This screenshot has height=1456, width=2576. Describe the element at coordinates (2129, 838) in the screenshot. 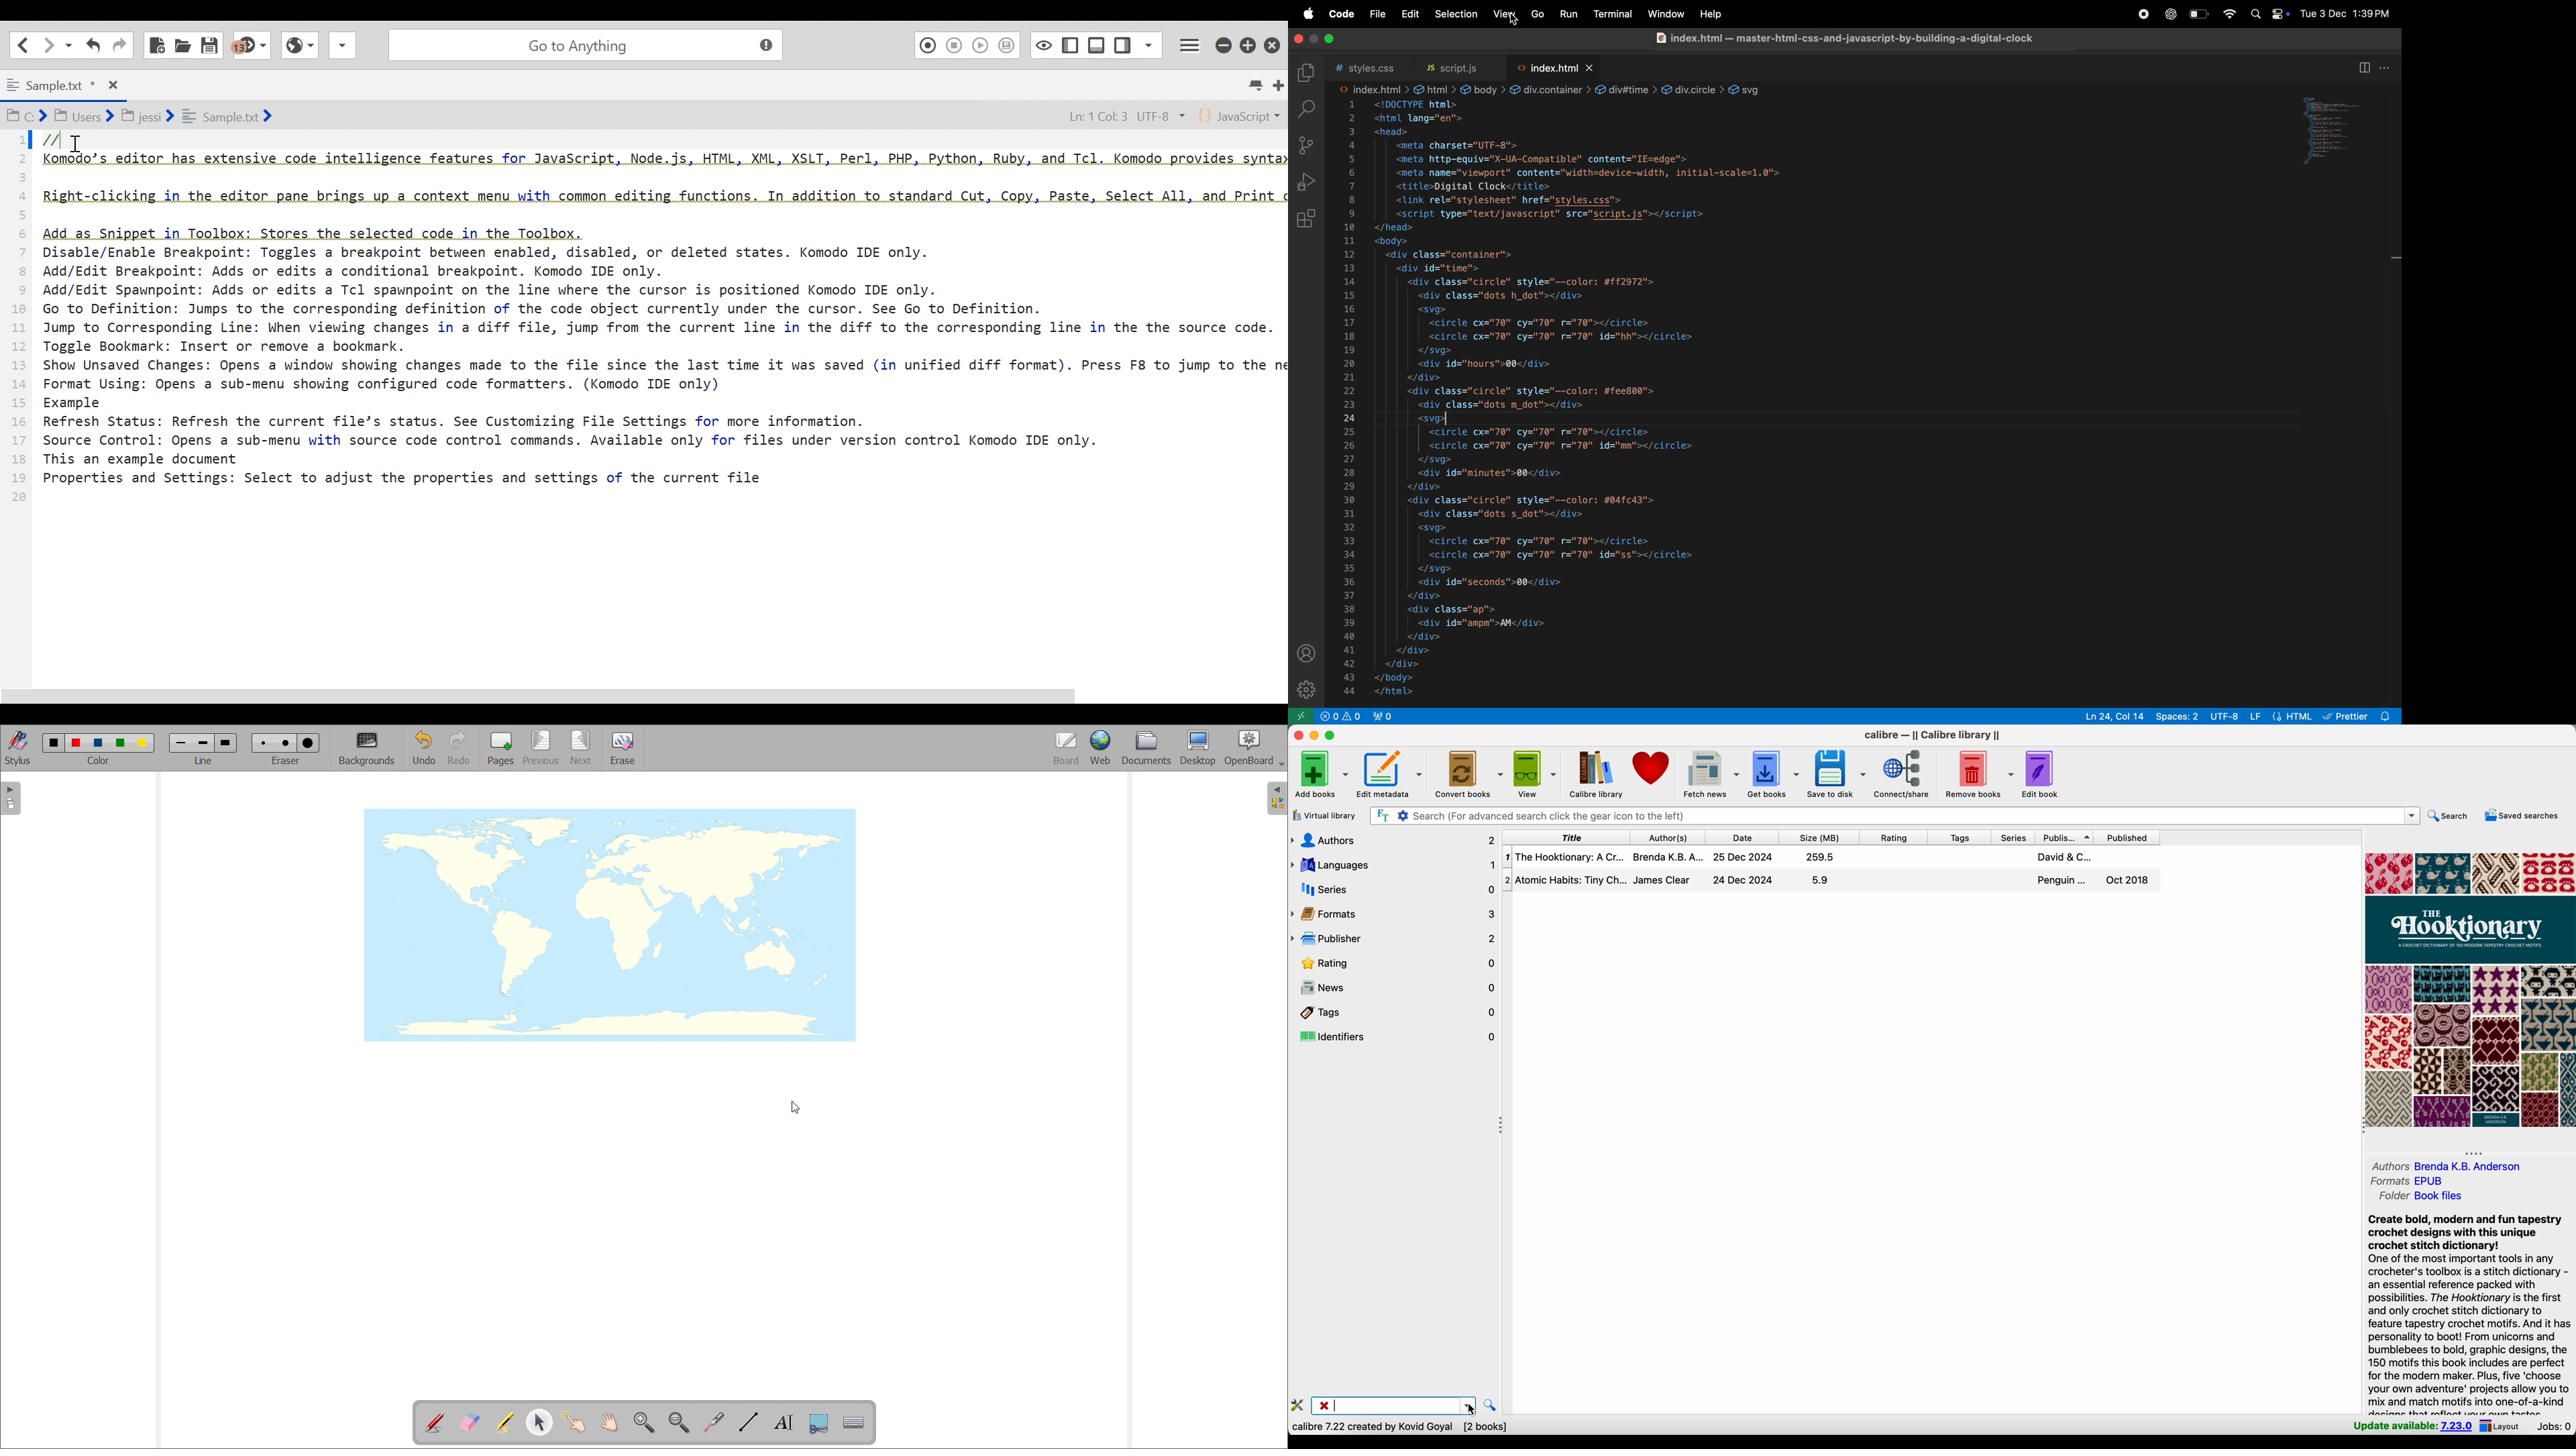

I see `published` at that location.